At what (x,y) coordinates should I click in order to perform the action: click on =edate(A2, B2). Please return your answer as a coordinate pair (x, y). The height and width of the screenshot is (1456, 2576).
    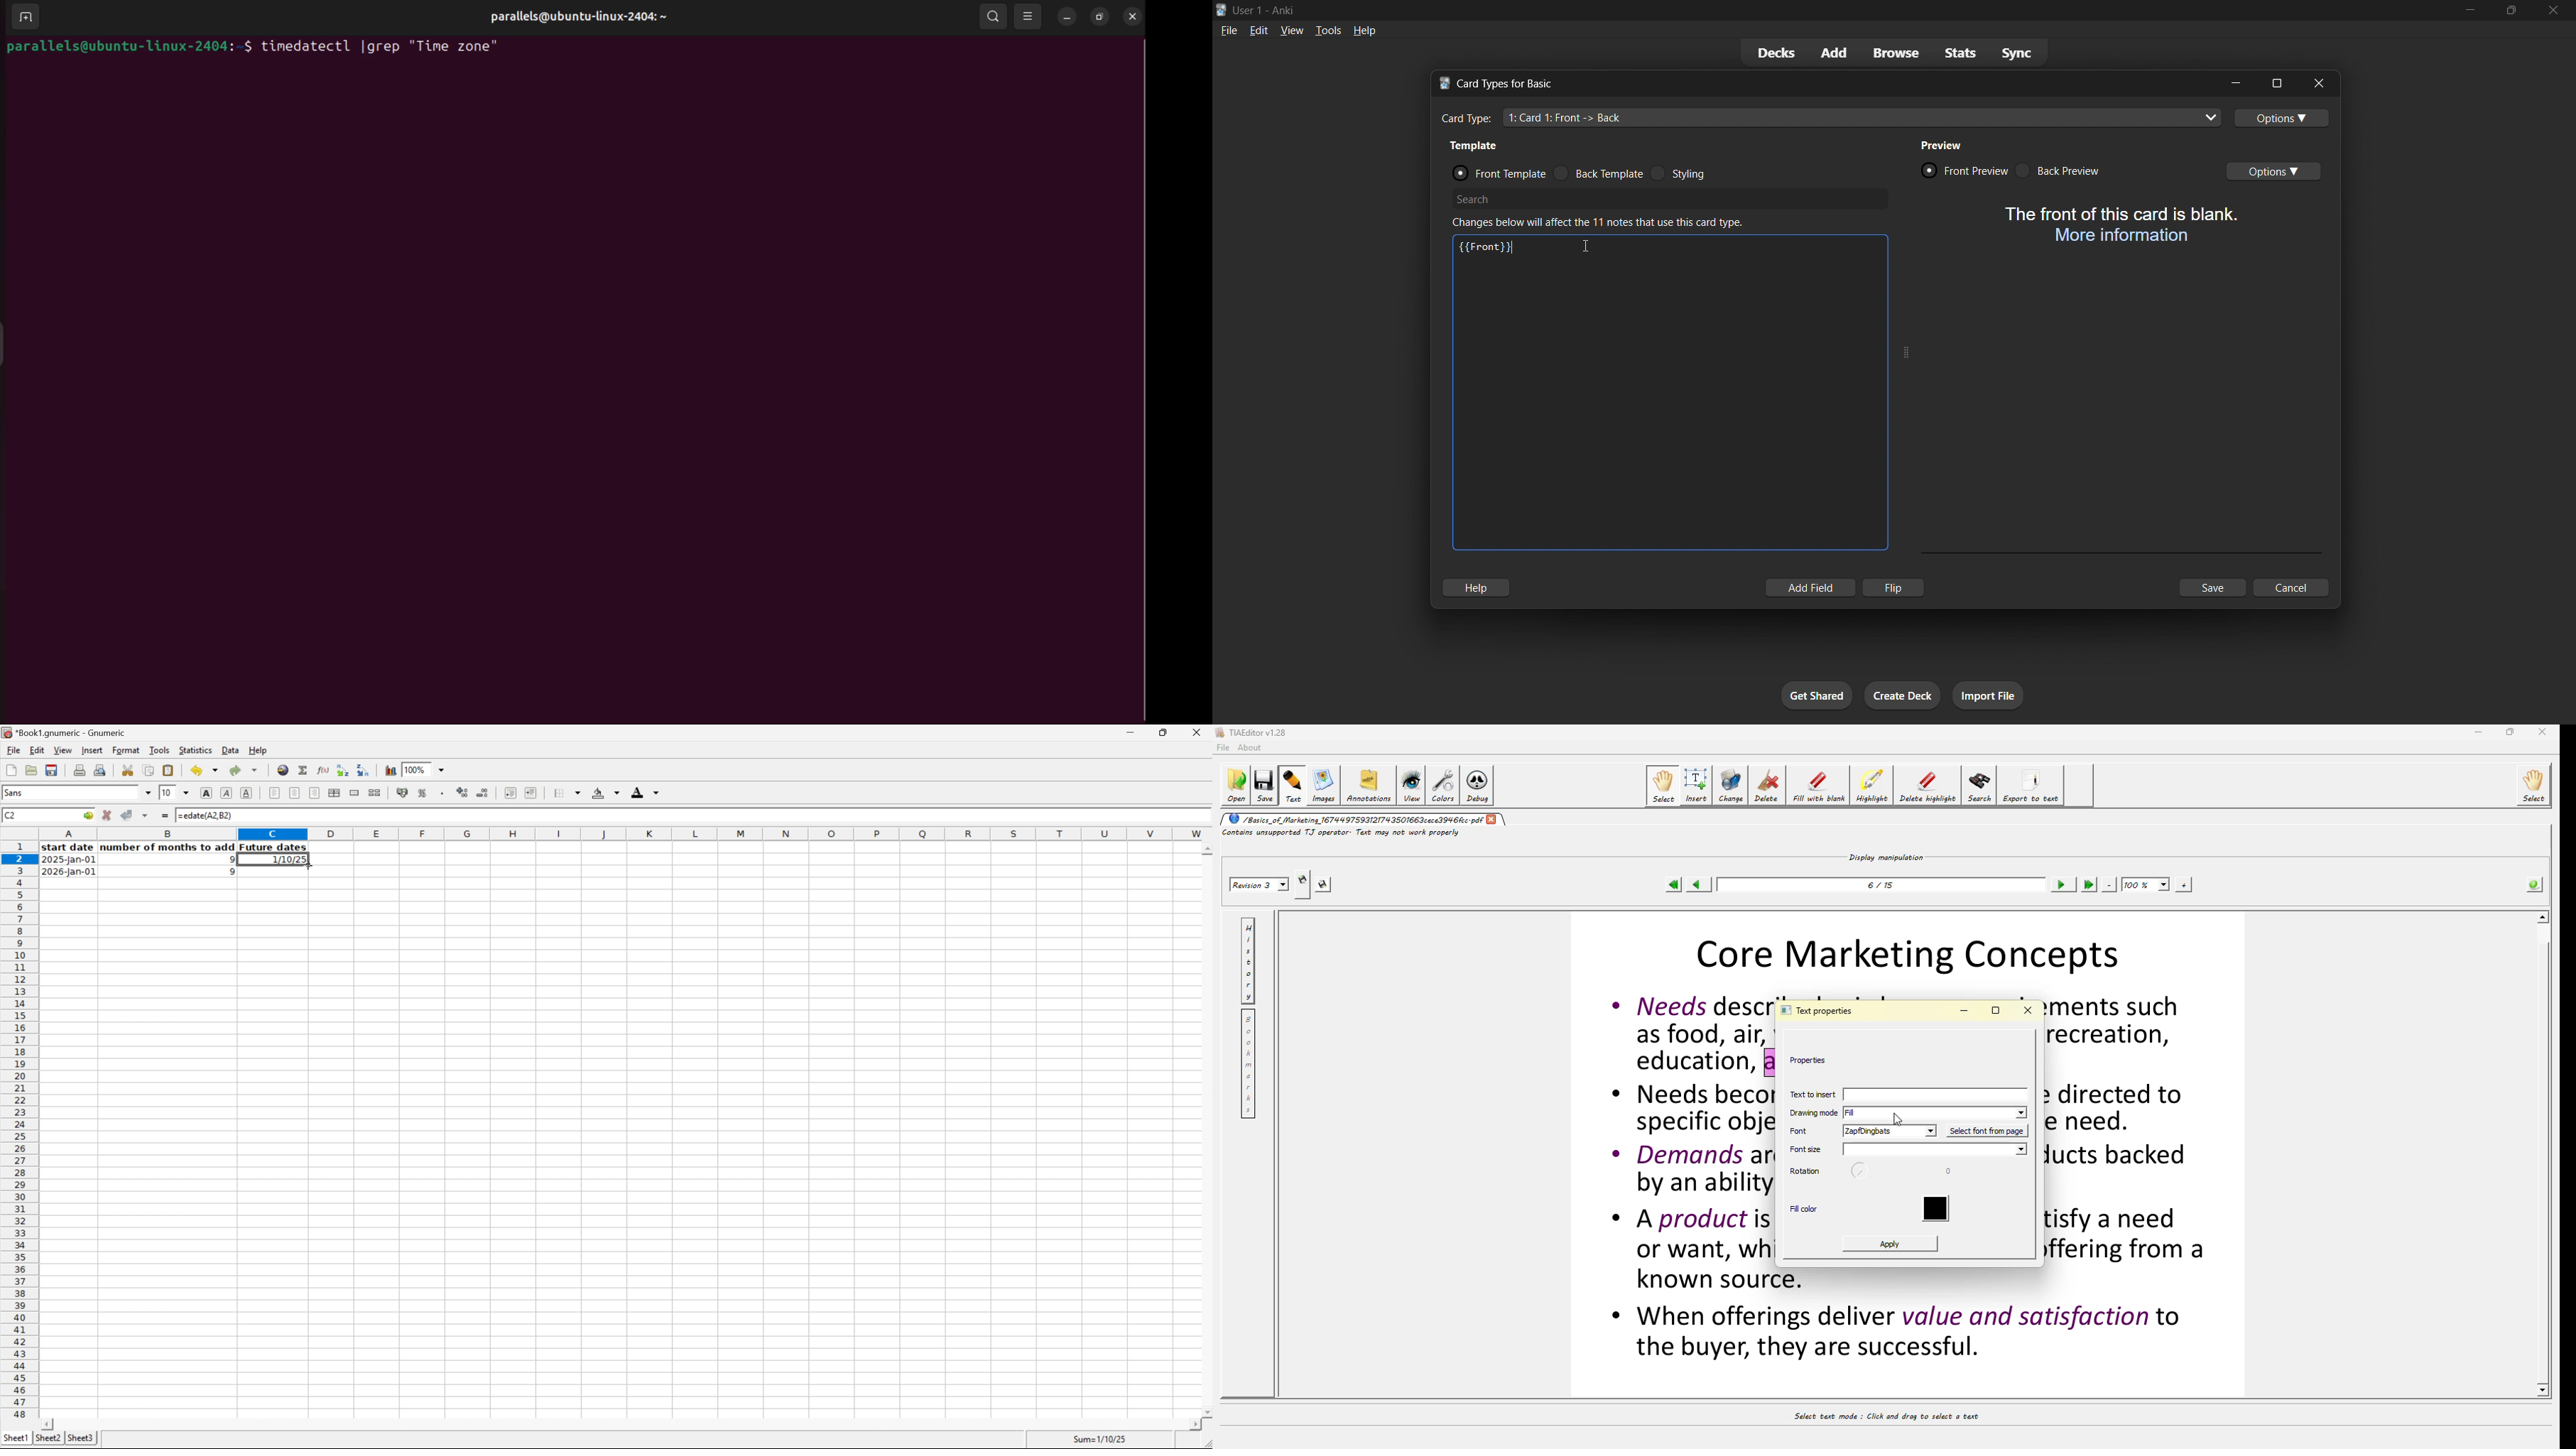
    Looking at the image, I should click on (205, 816).